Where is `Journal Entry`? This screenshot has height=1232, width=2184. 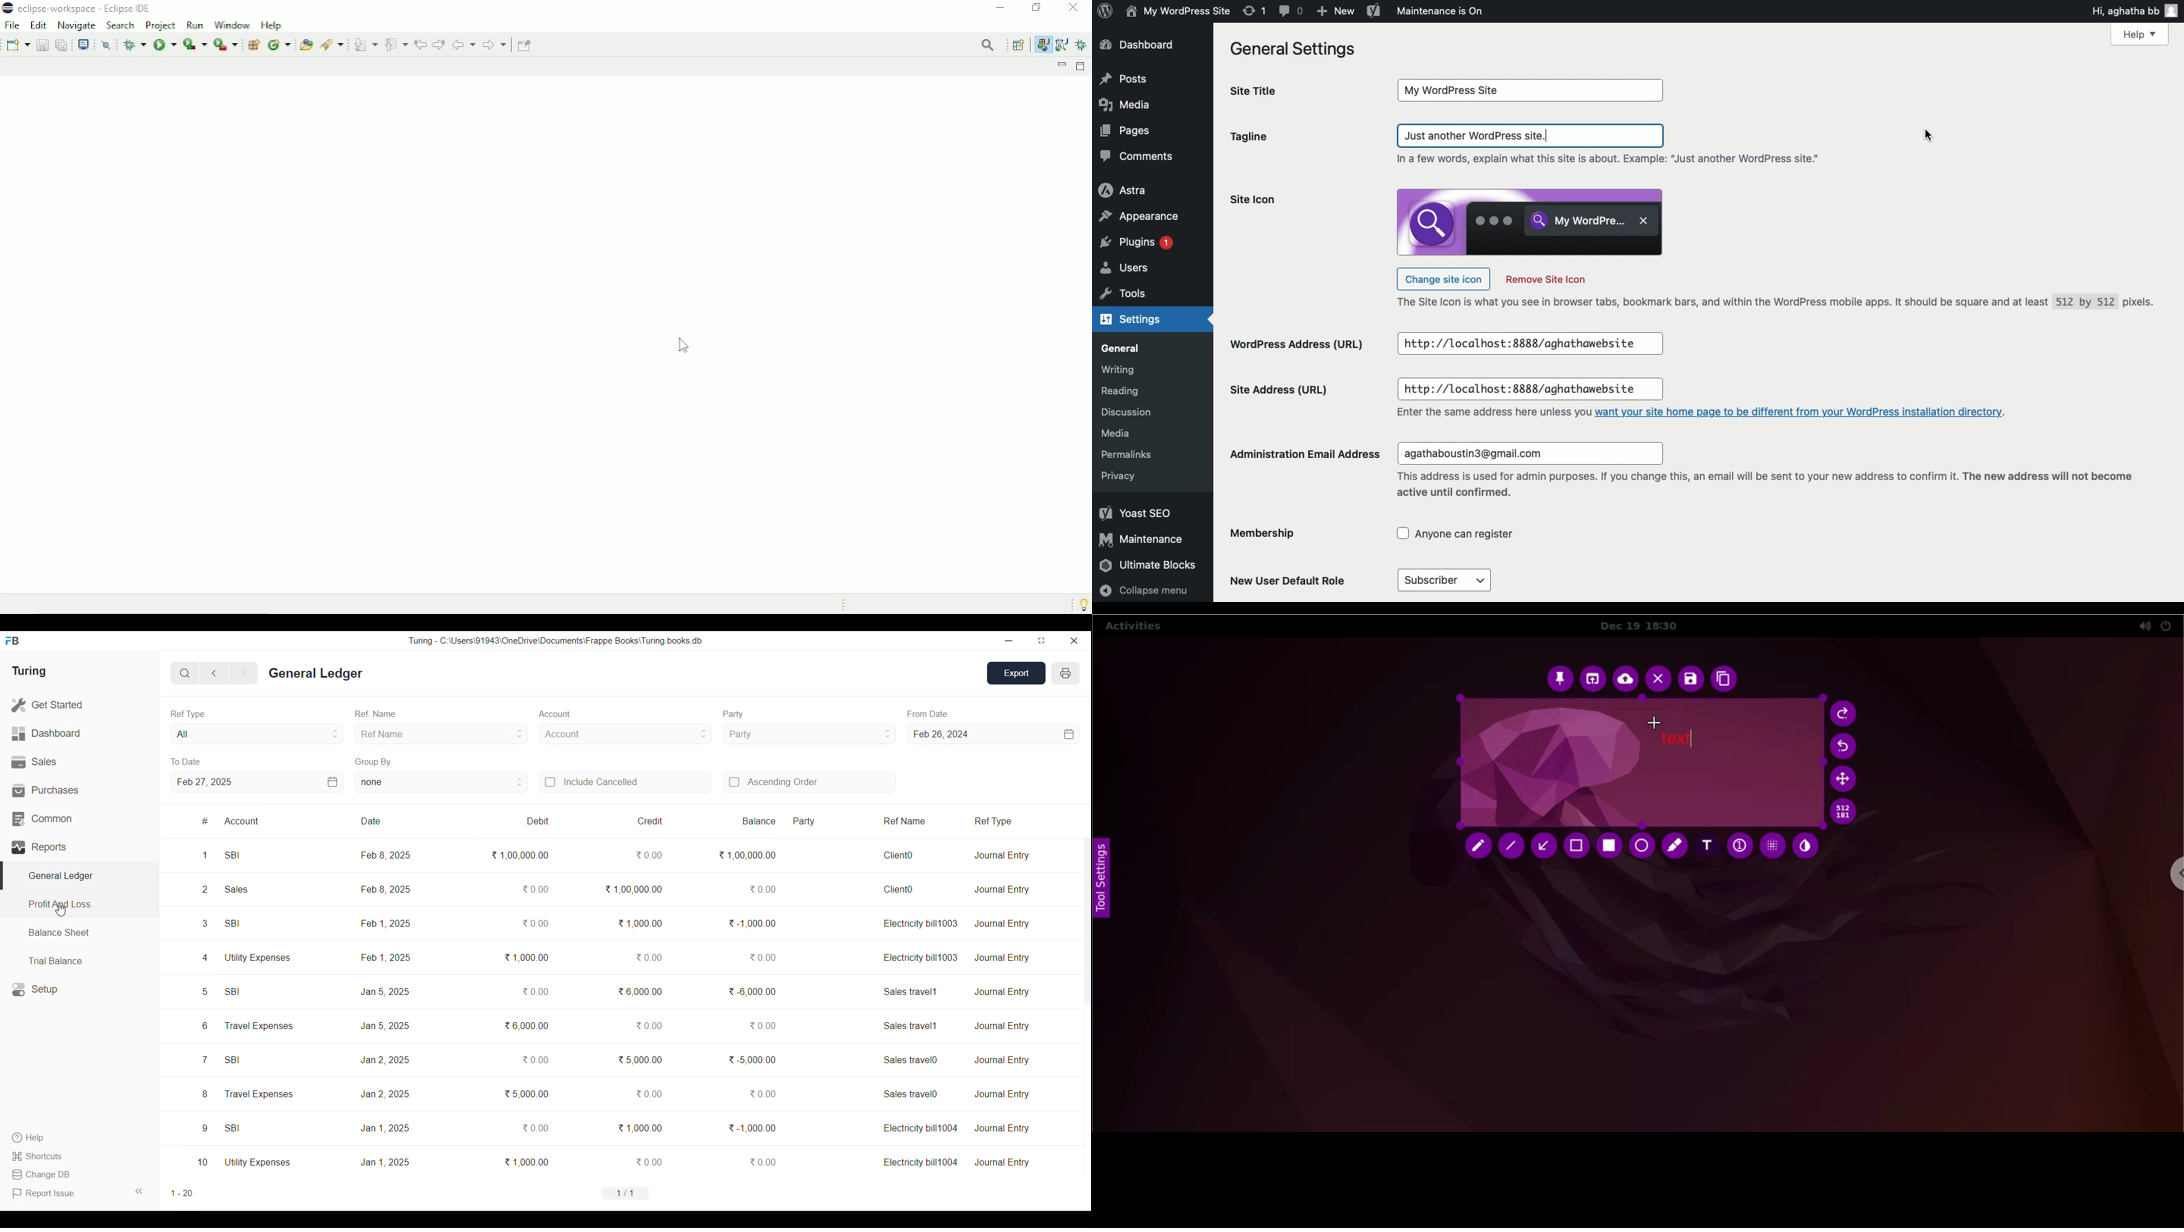
Journal Entry is located at coordinates (1002, 889).